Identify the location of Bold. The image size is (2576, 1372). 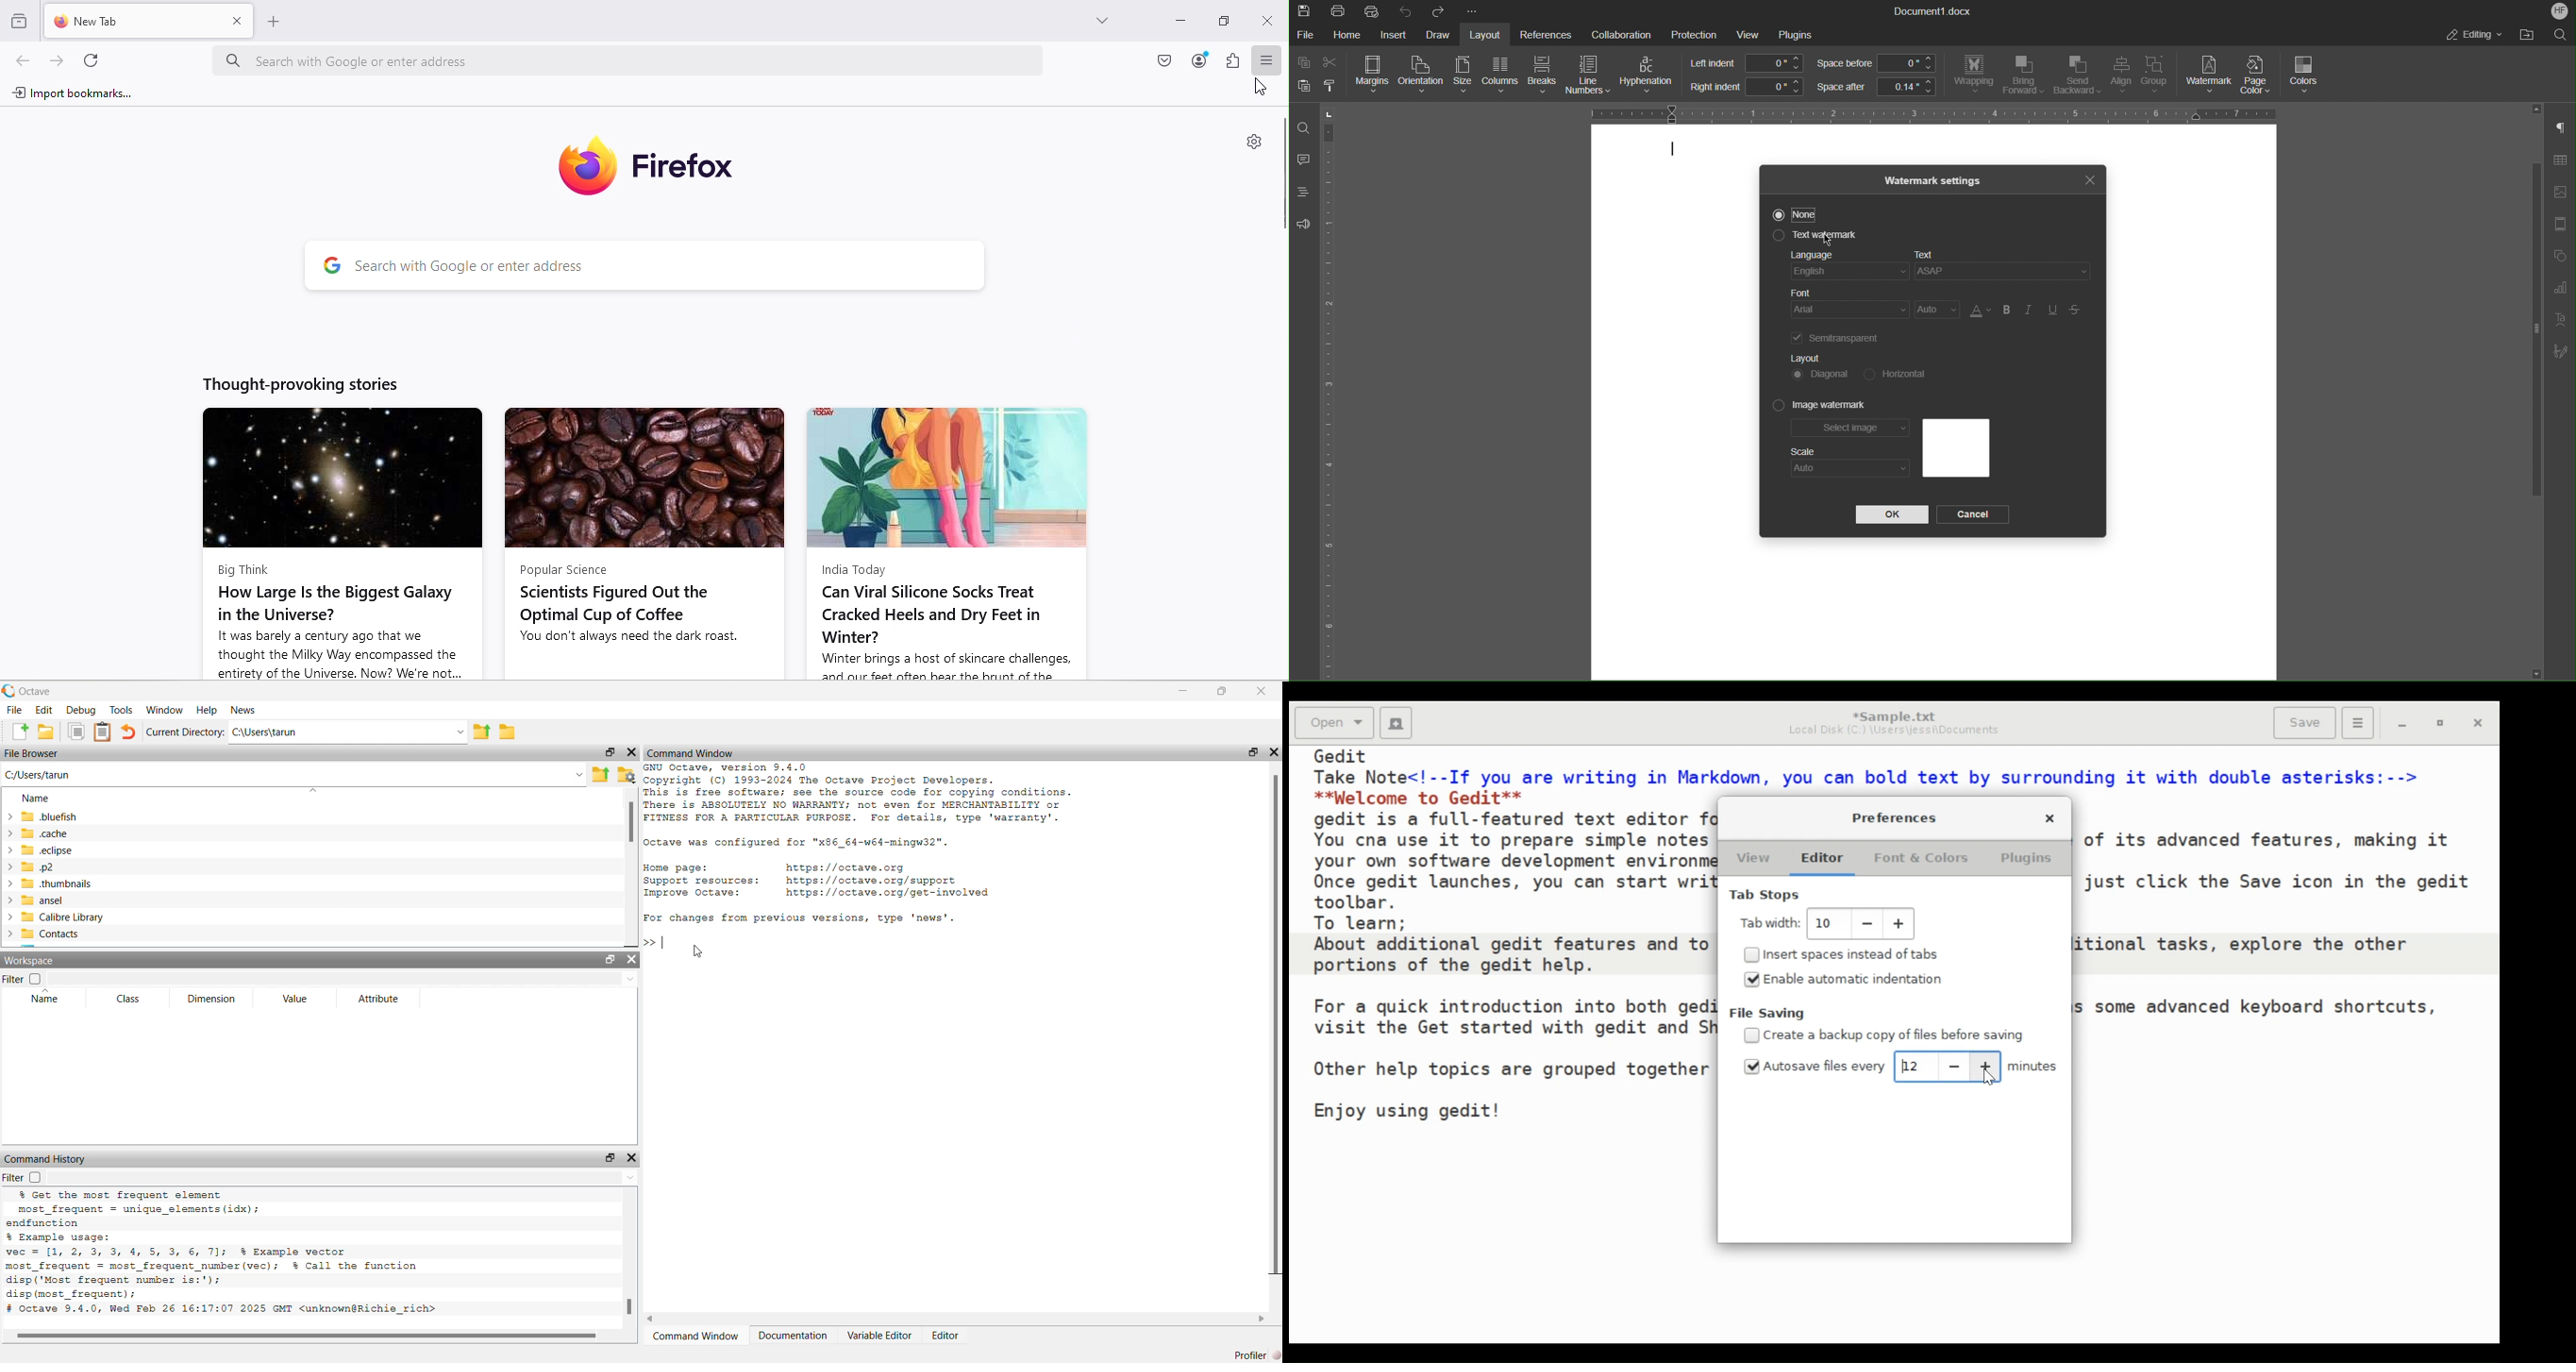
(2006, 310).